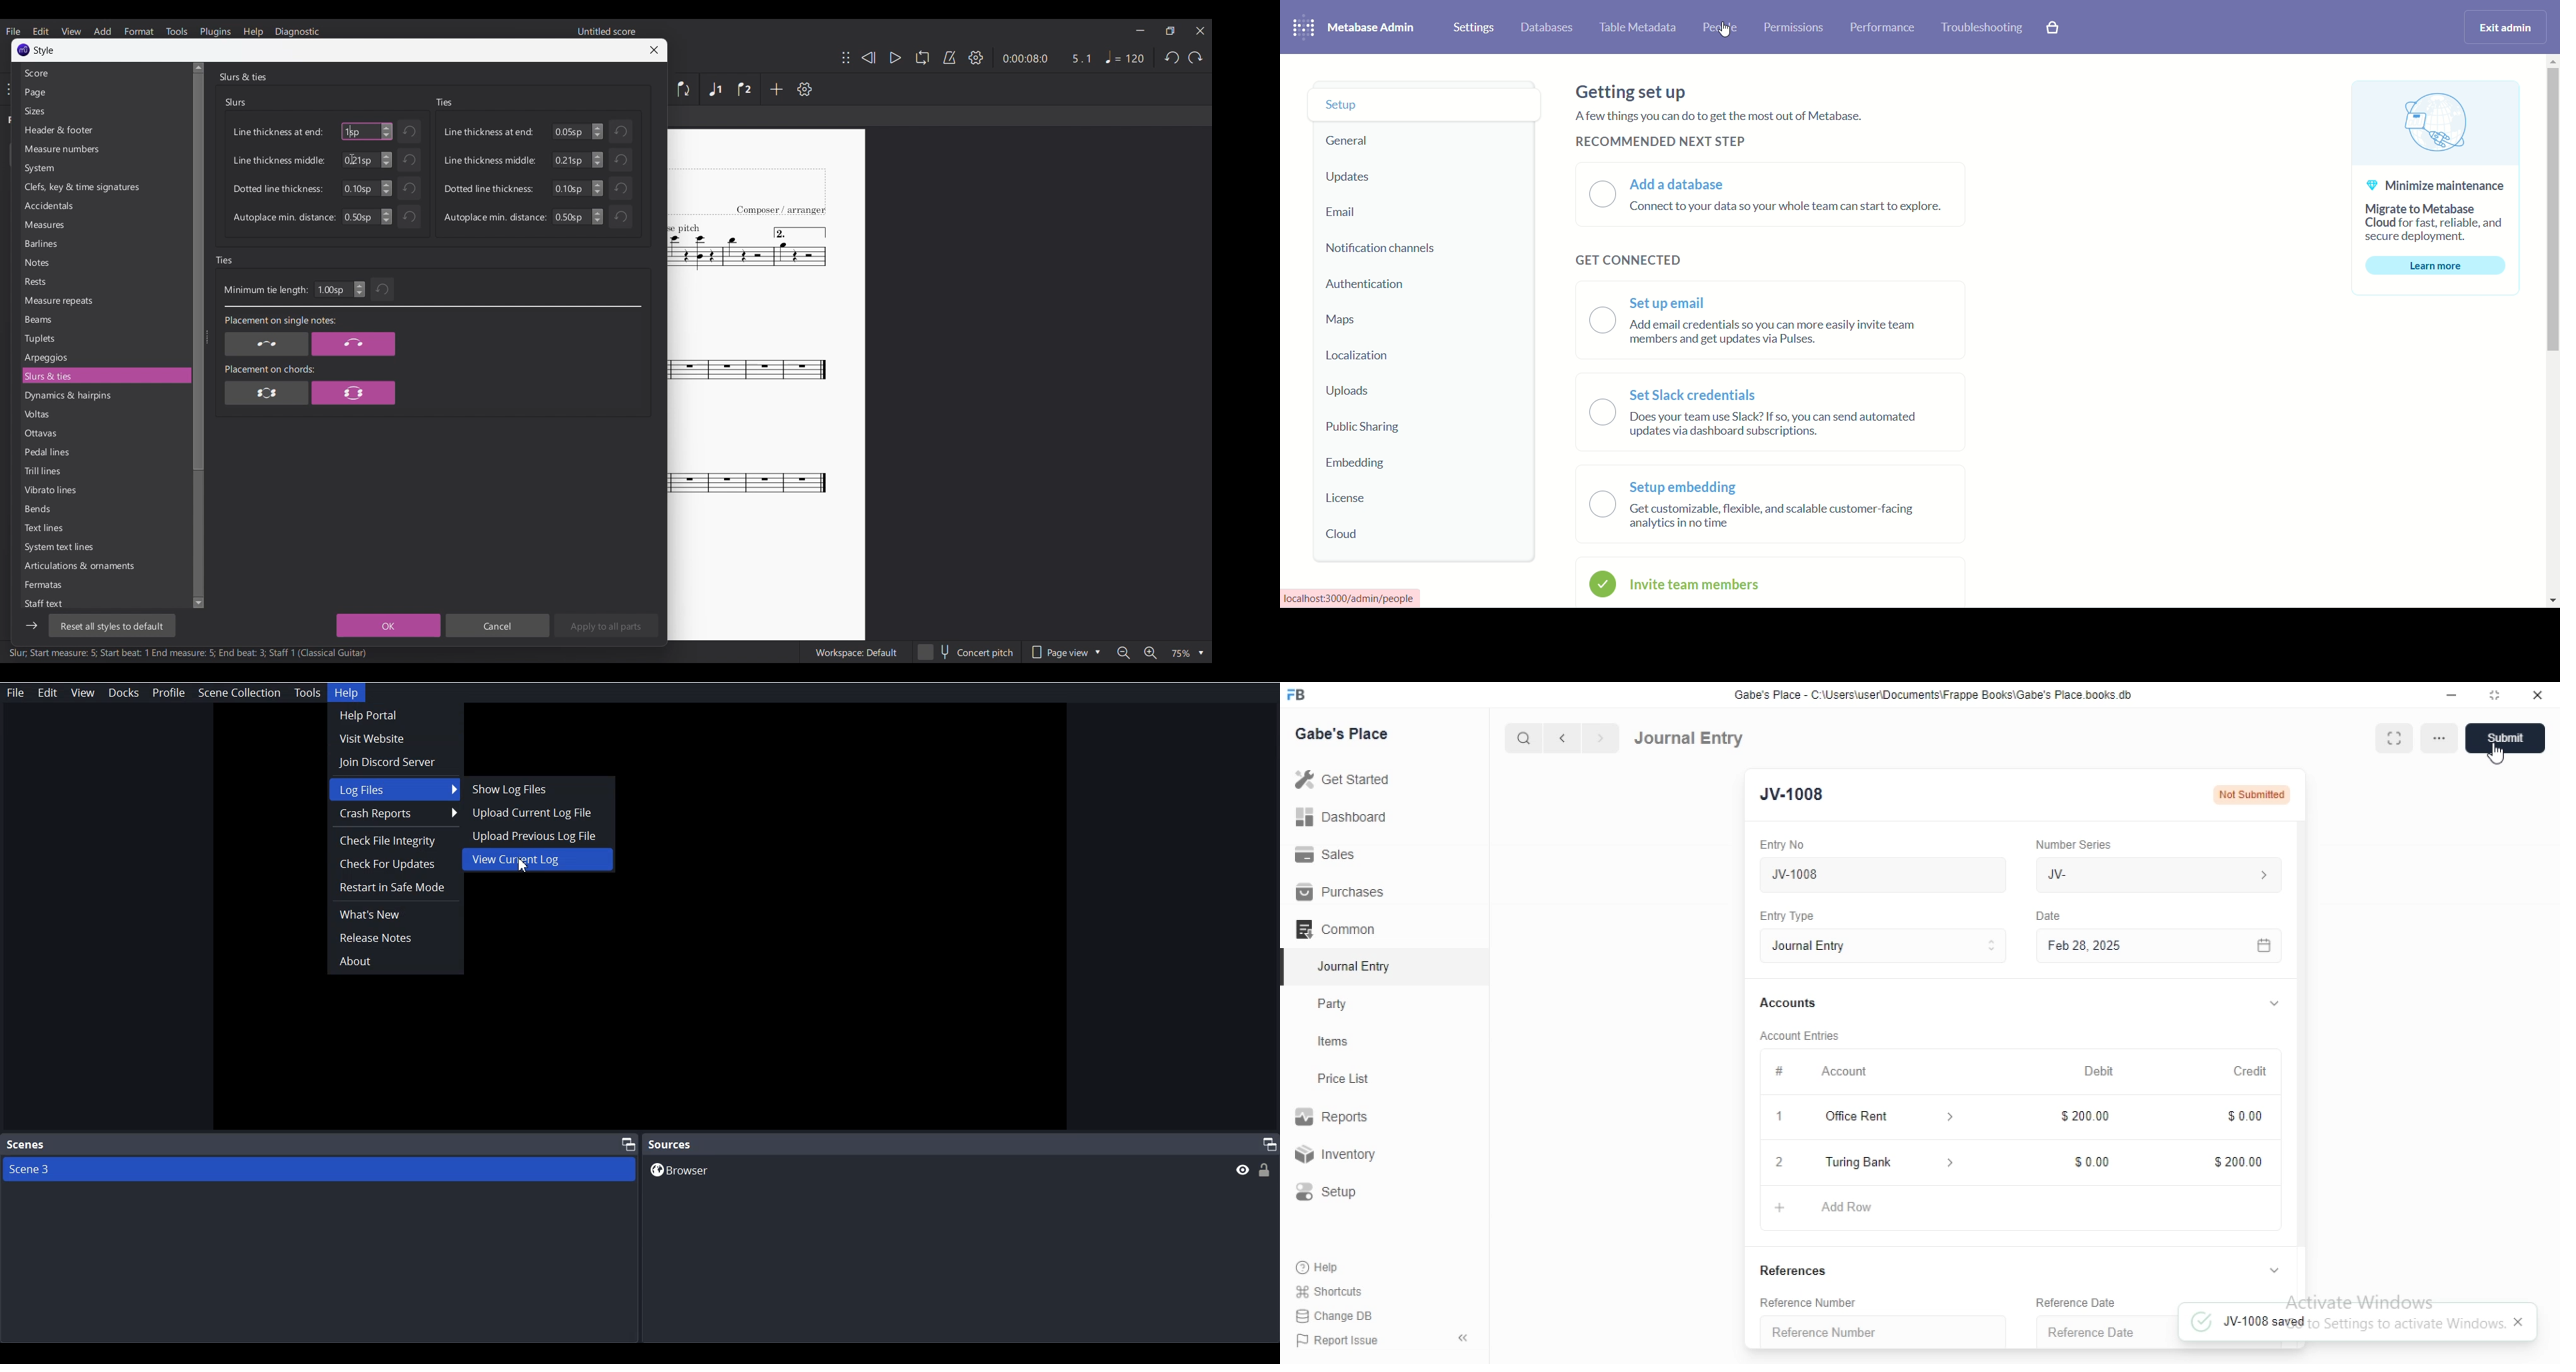  Describe the element at coordinates (394, 913) in the screenshot. I see `What's New` at that location.